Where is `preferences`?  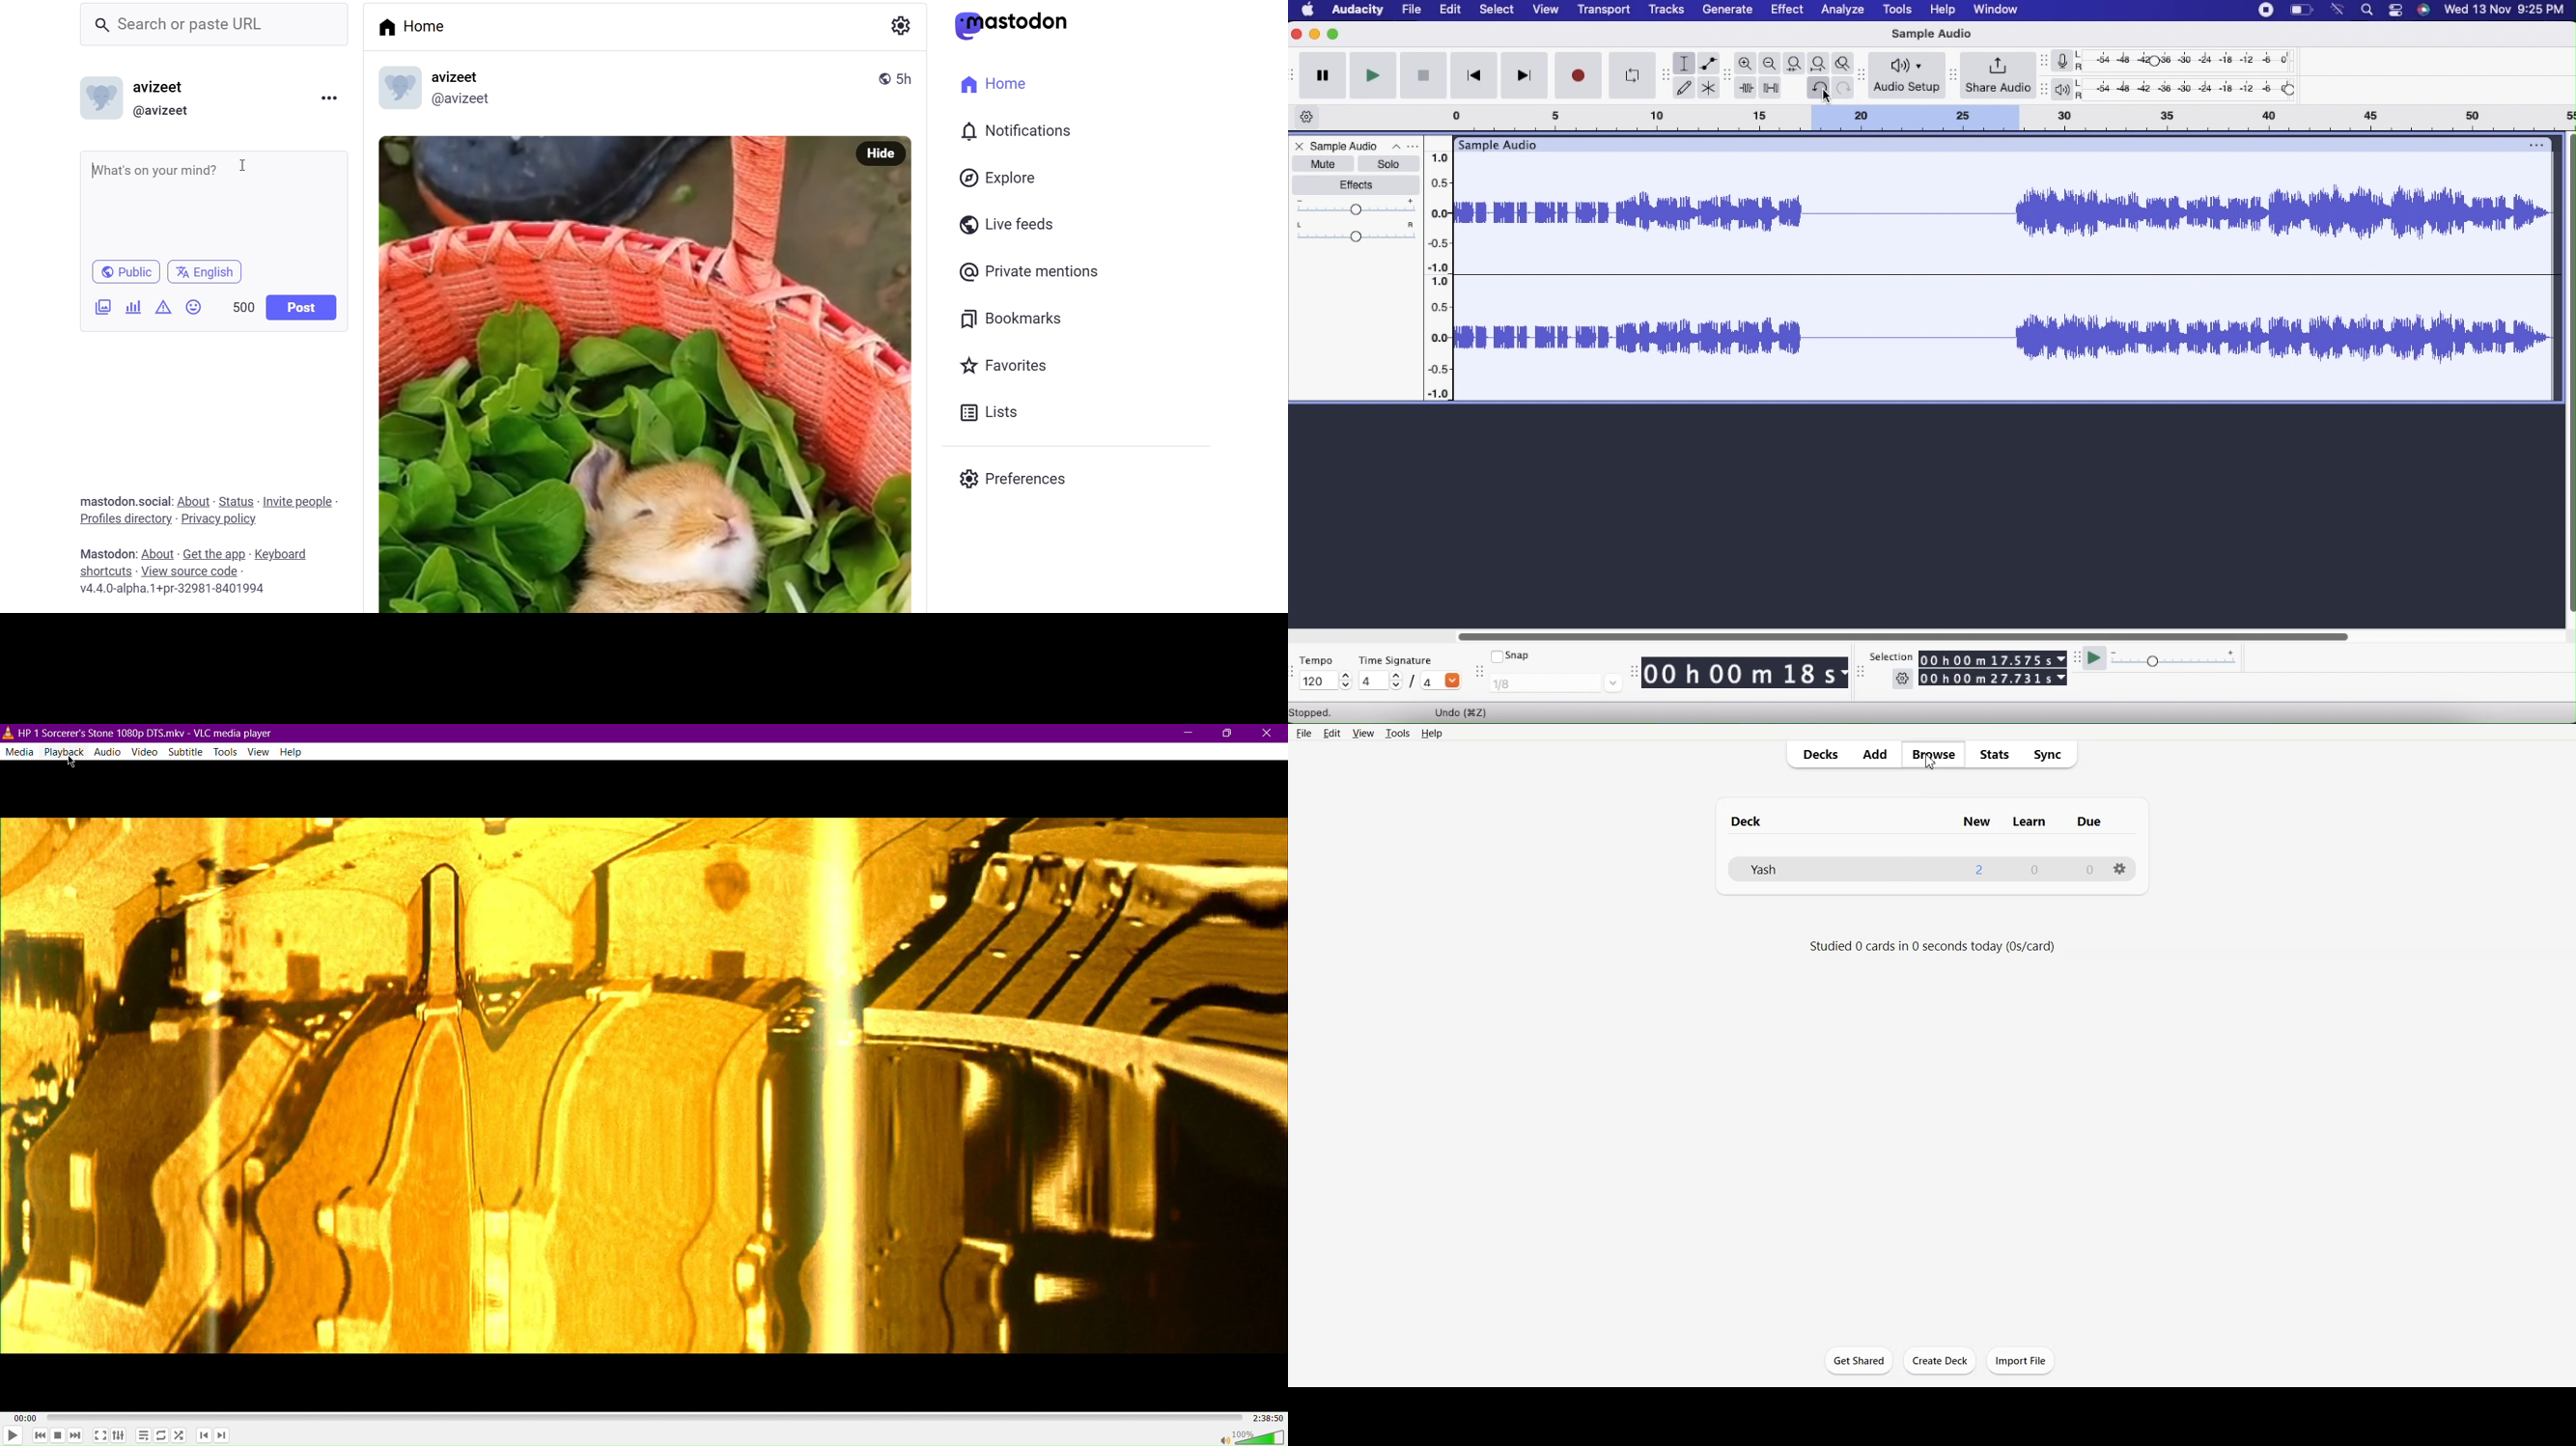
preferences is located at coordinates (1010, 476).